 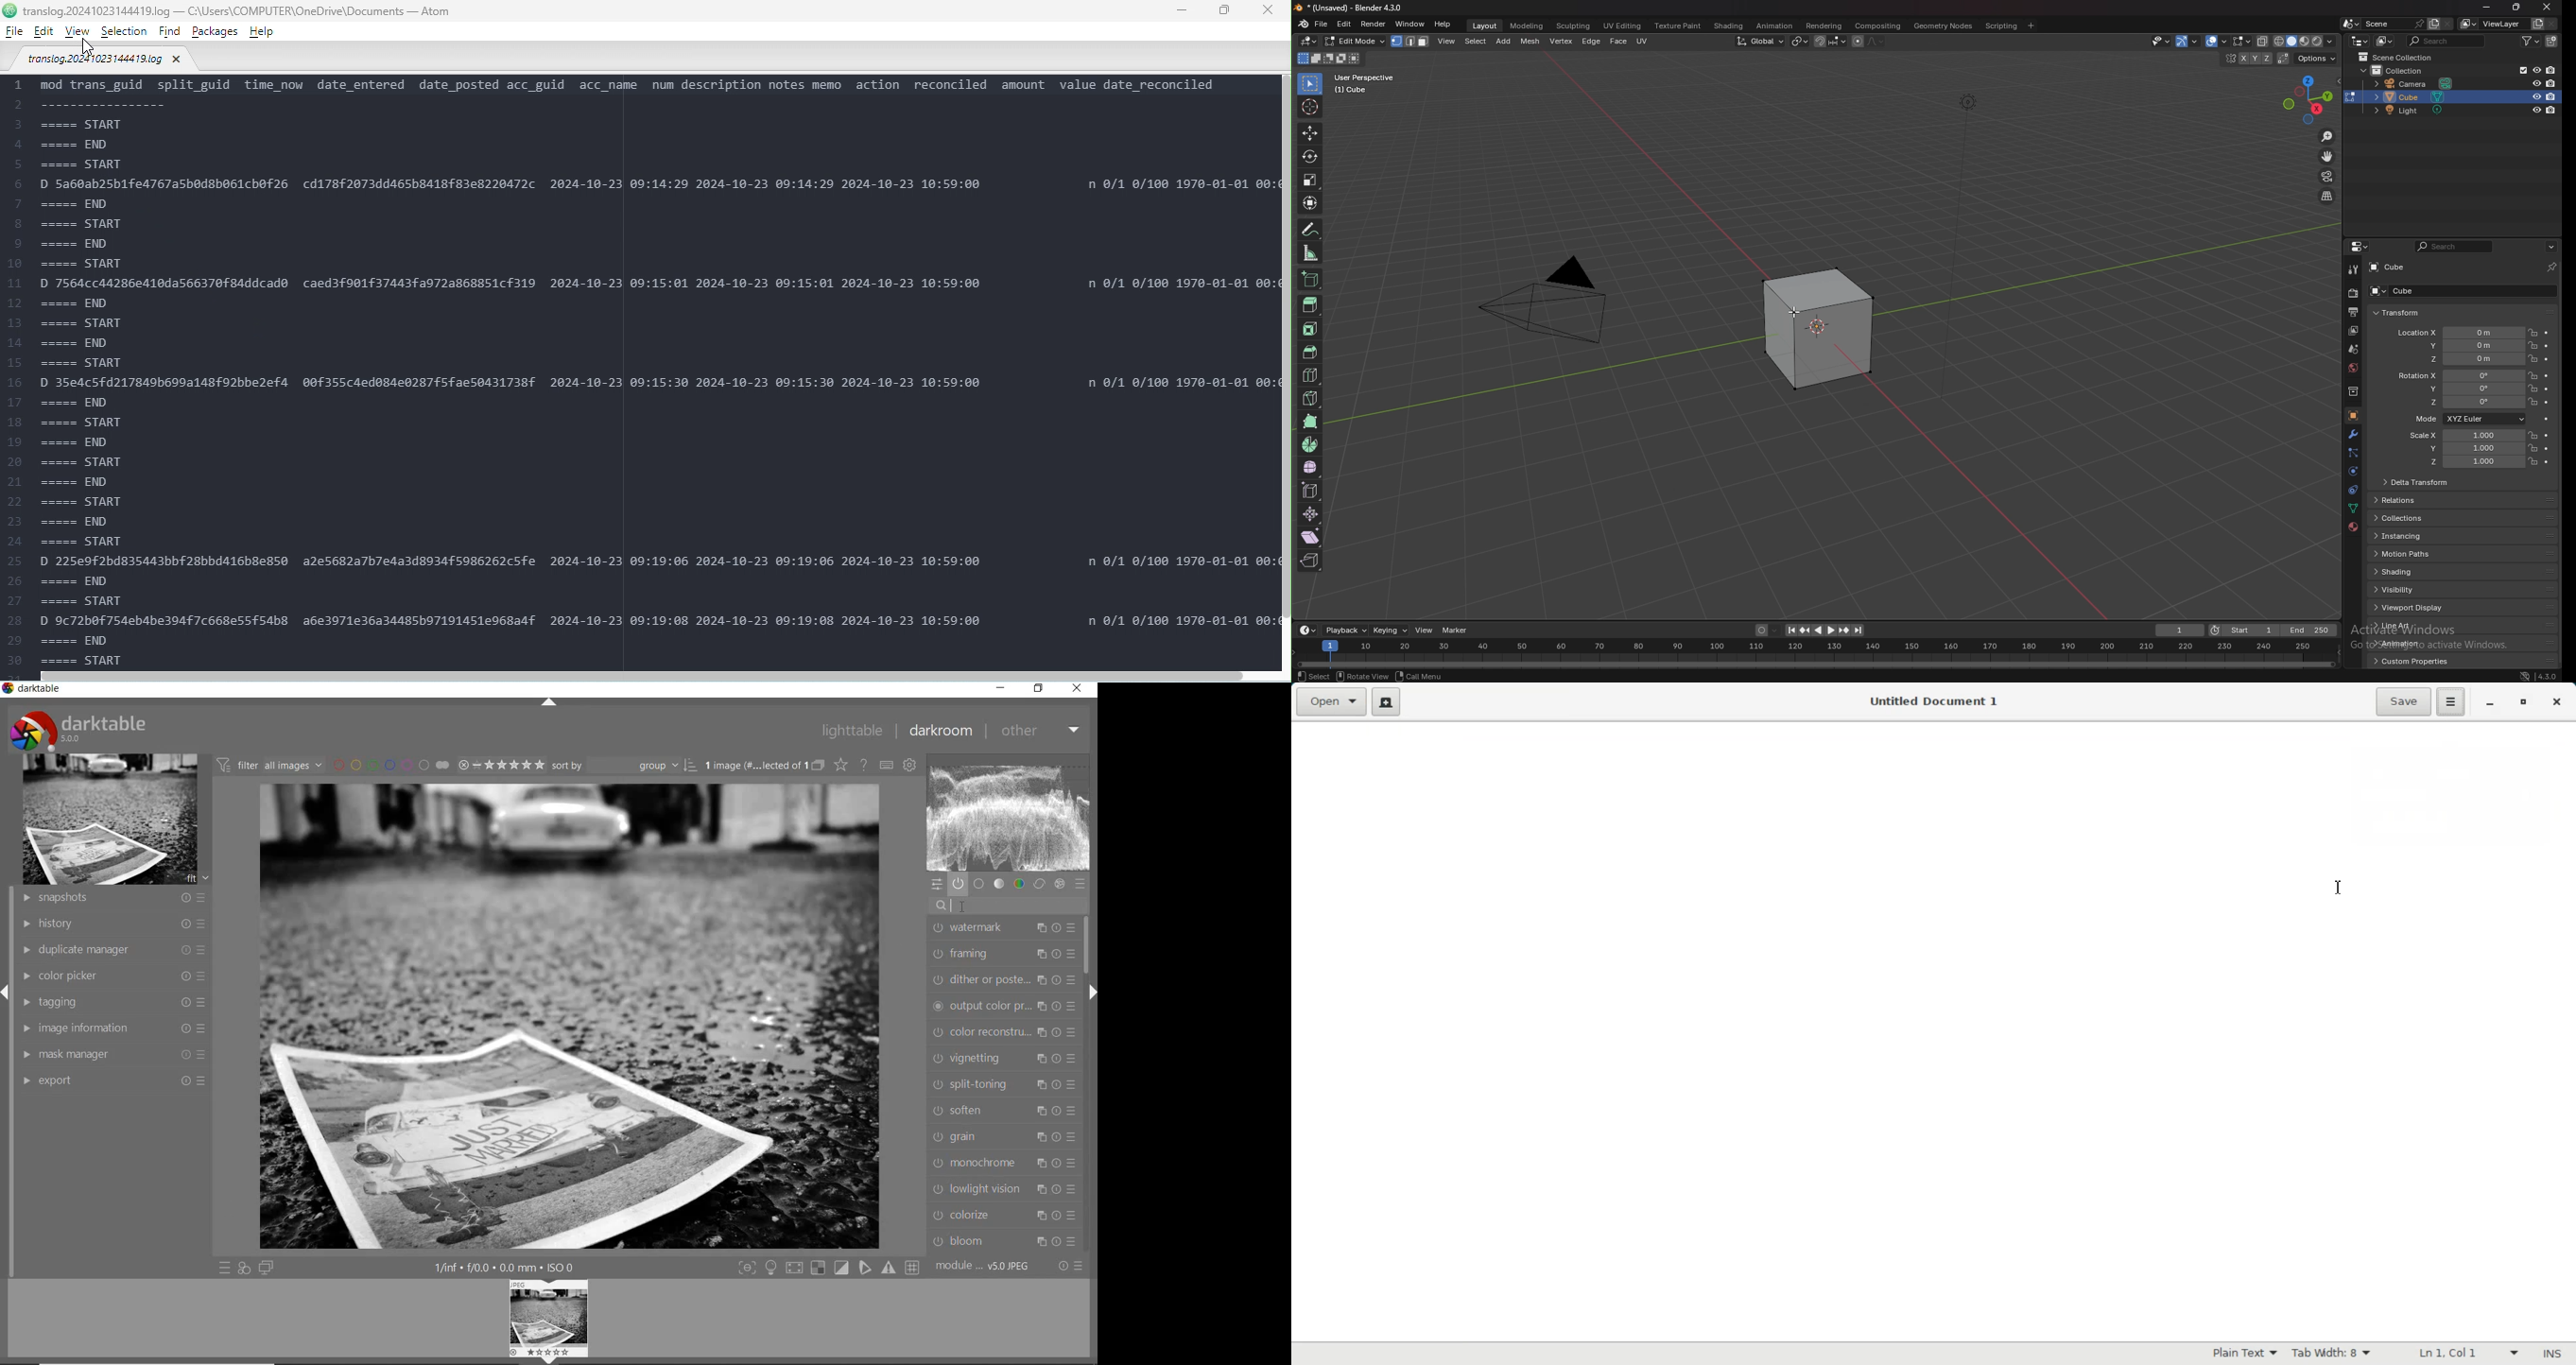 I want to click on edge slide, so click(x=1311, y=492).